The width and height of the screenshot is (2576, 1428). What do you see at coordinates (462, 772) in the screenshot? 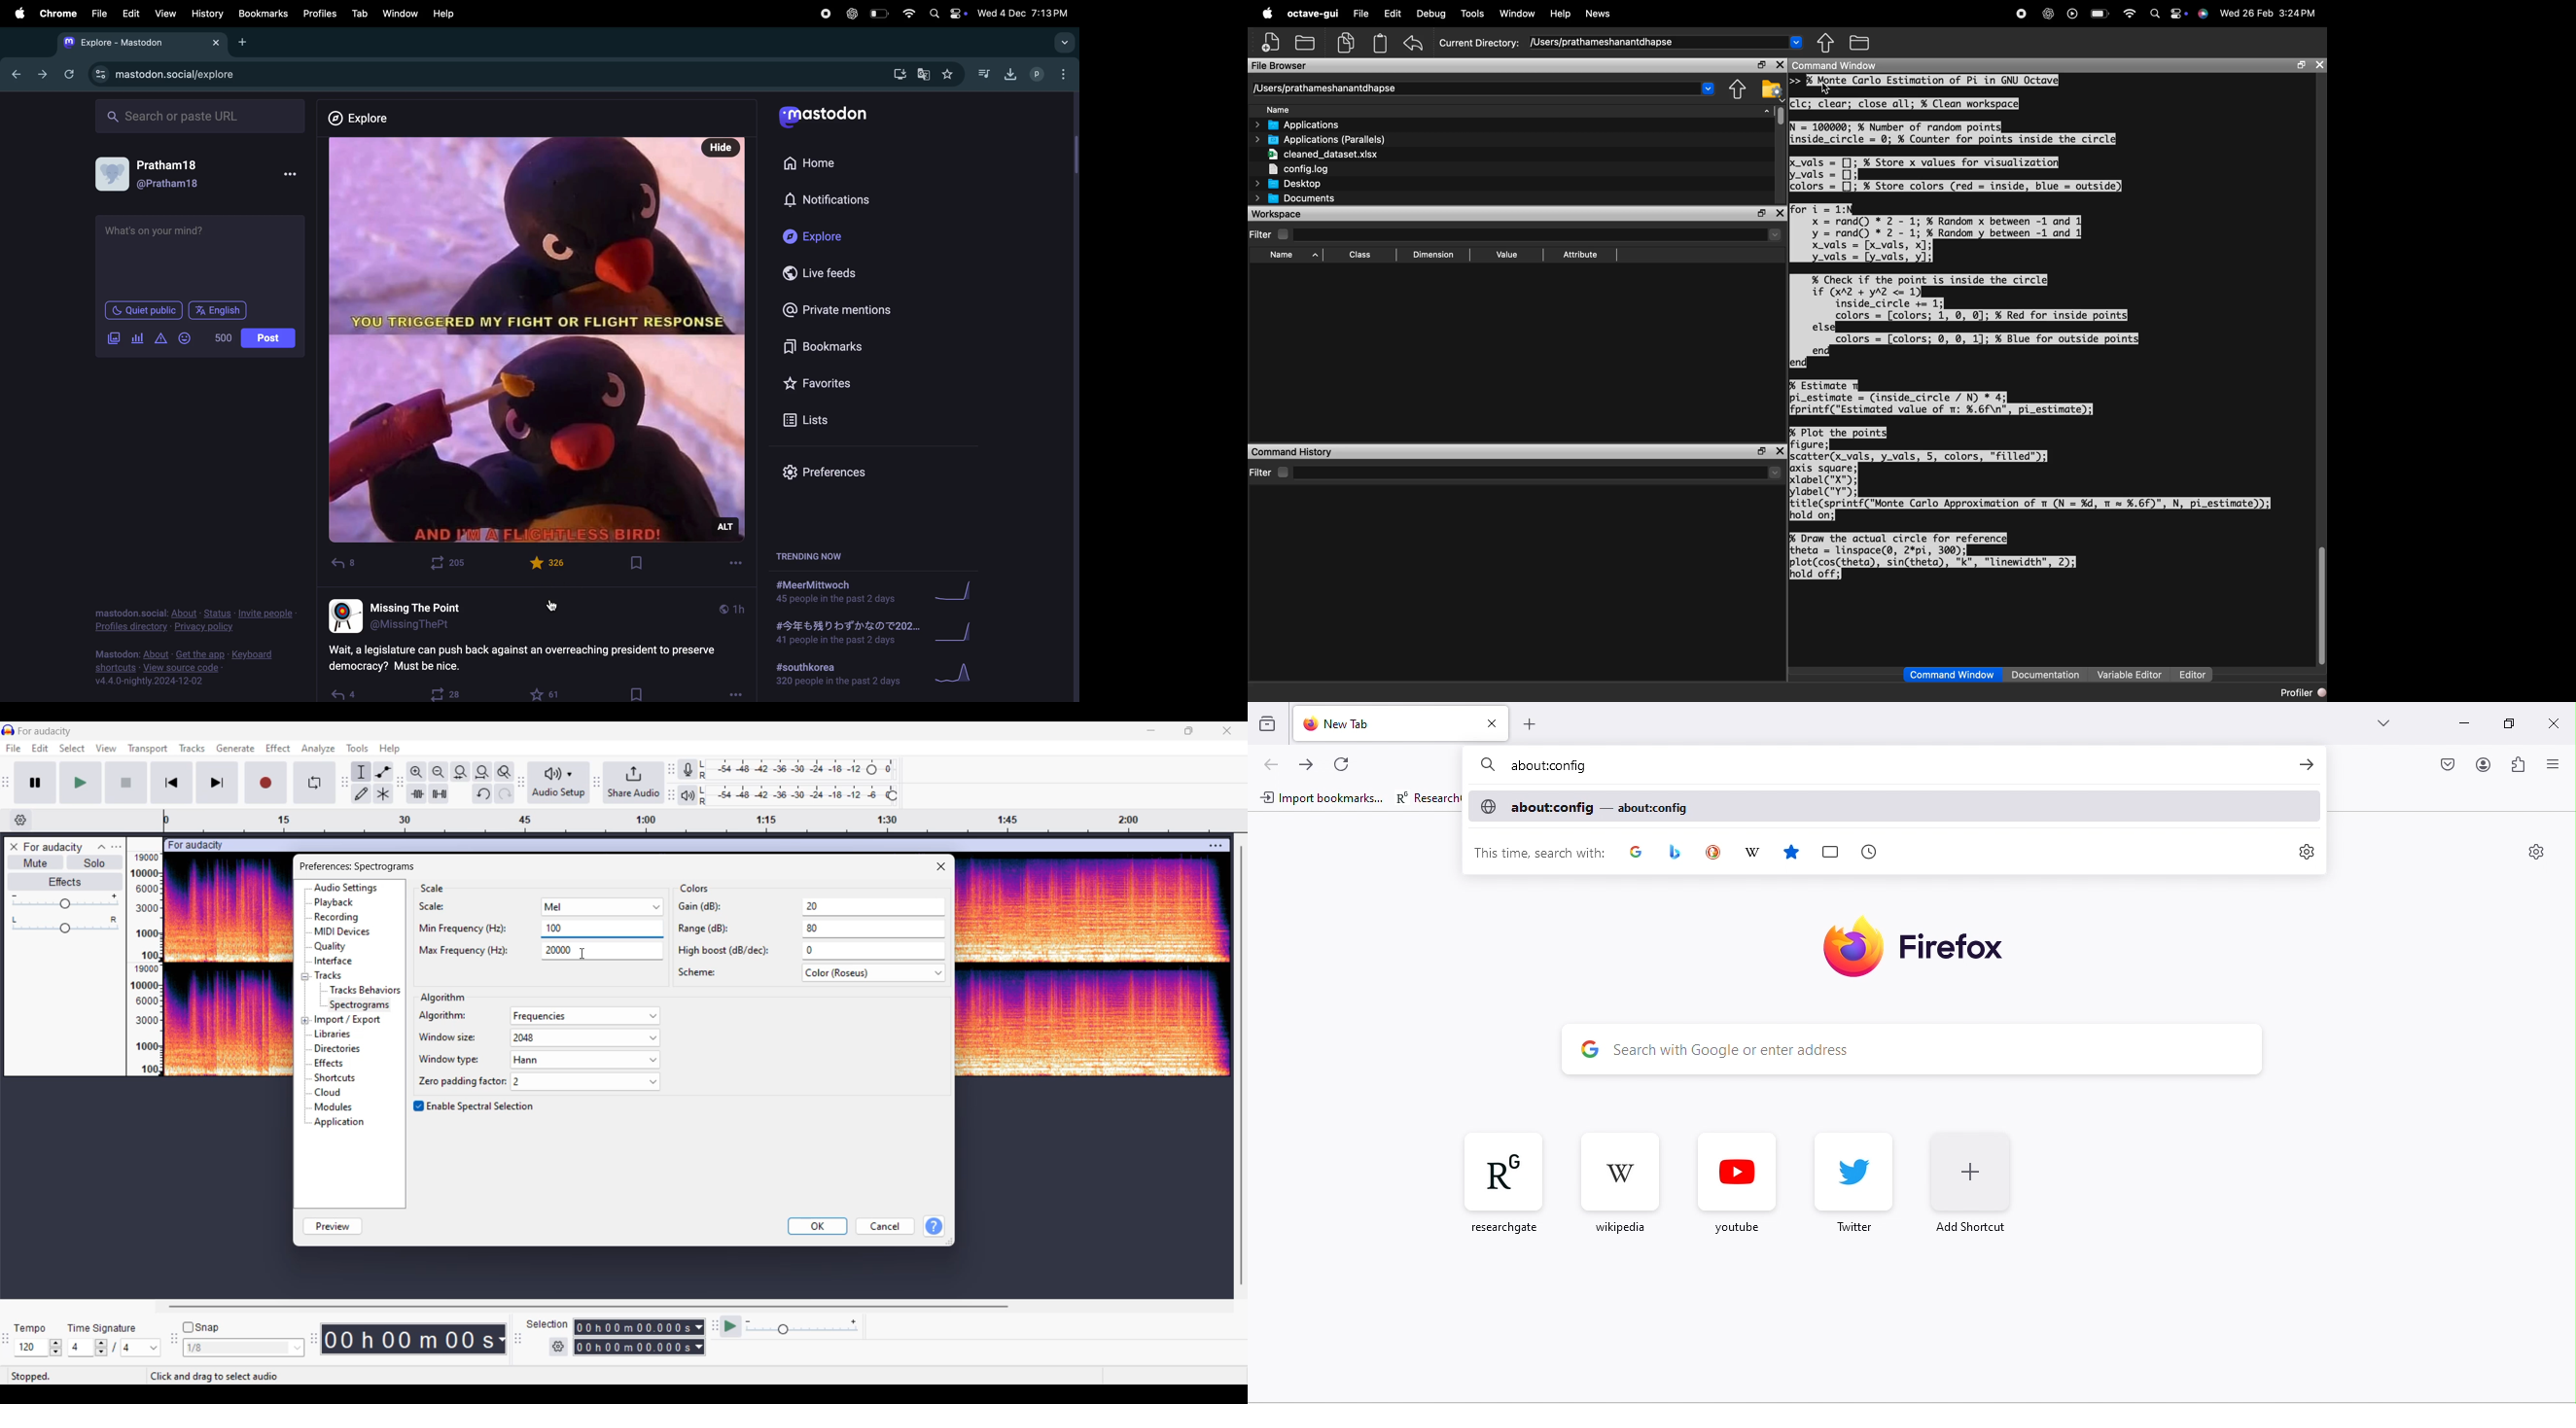
I see `Fit selection to width` at bounding box center [462, 772].